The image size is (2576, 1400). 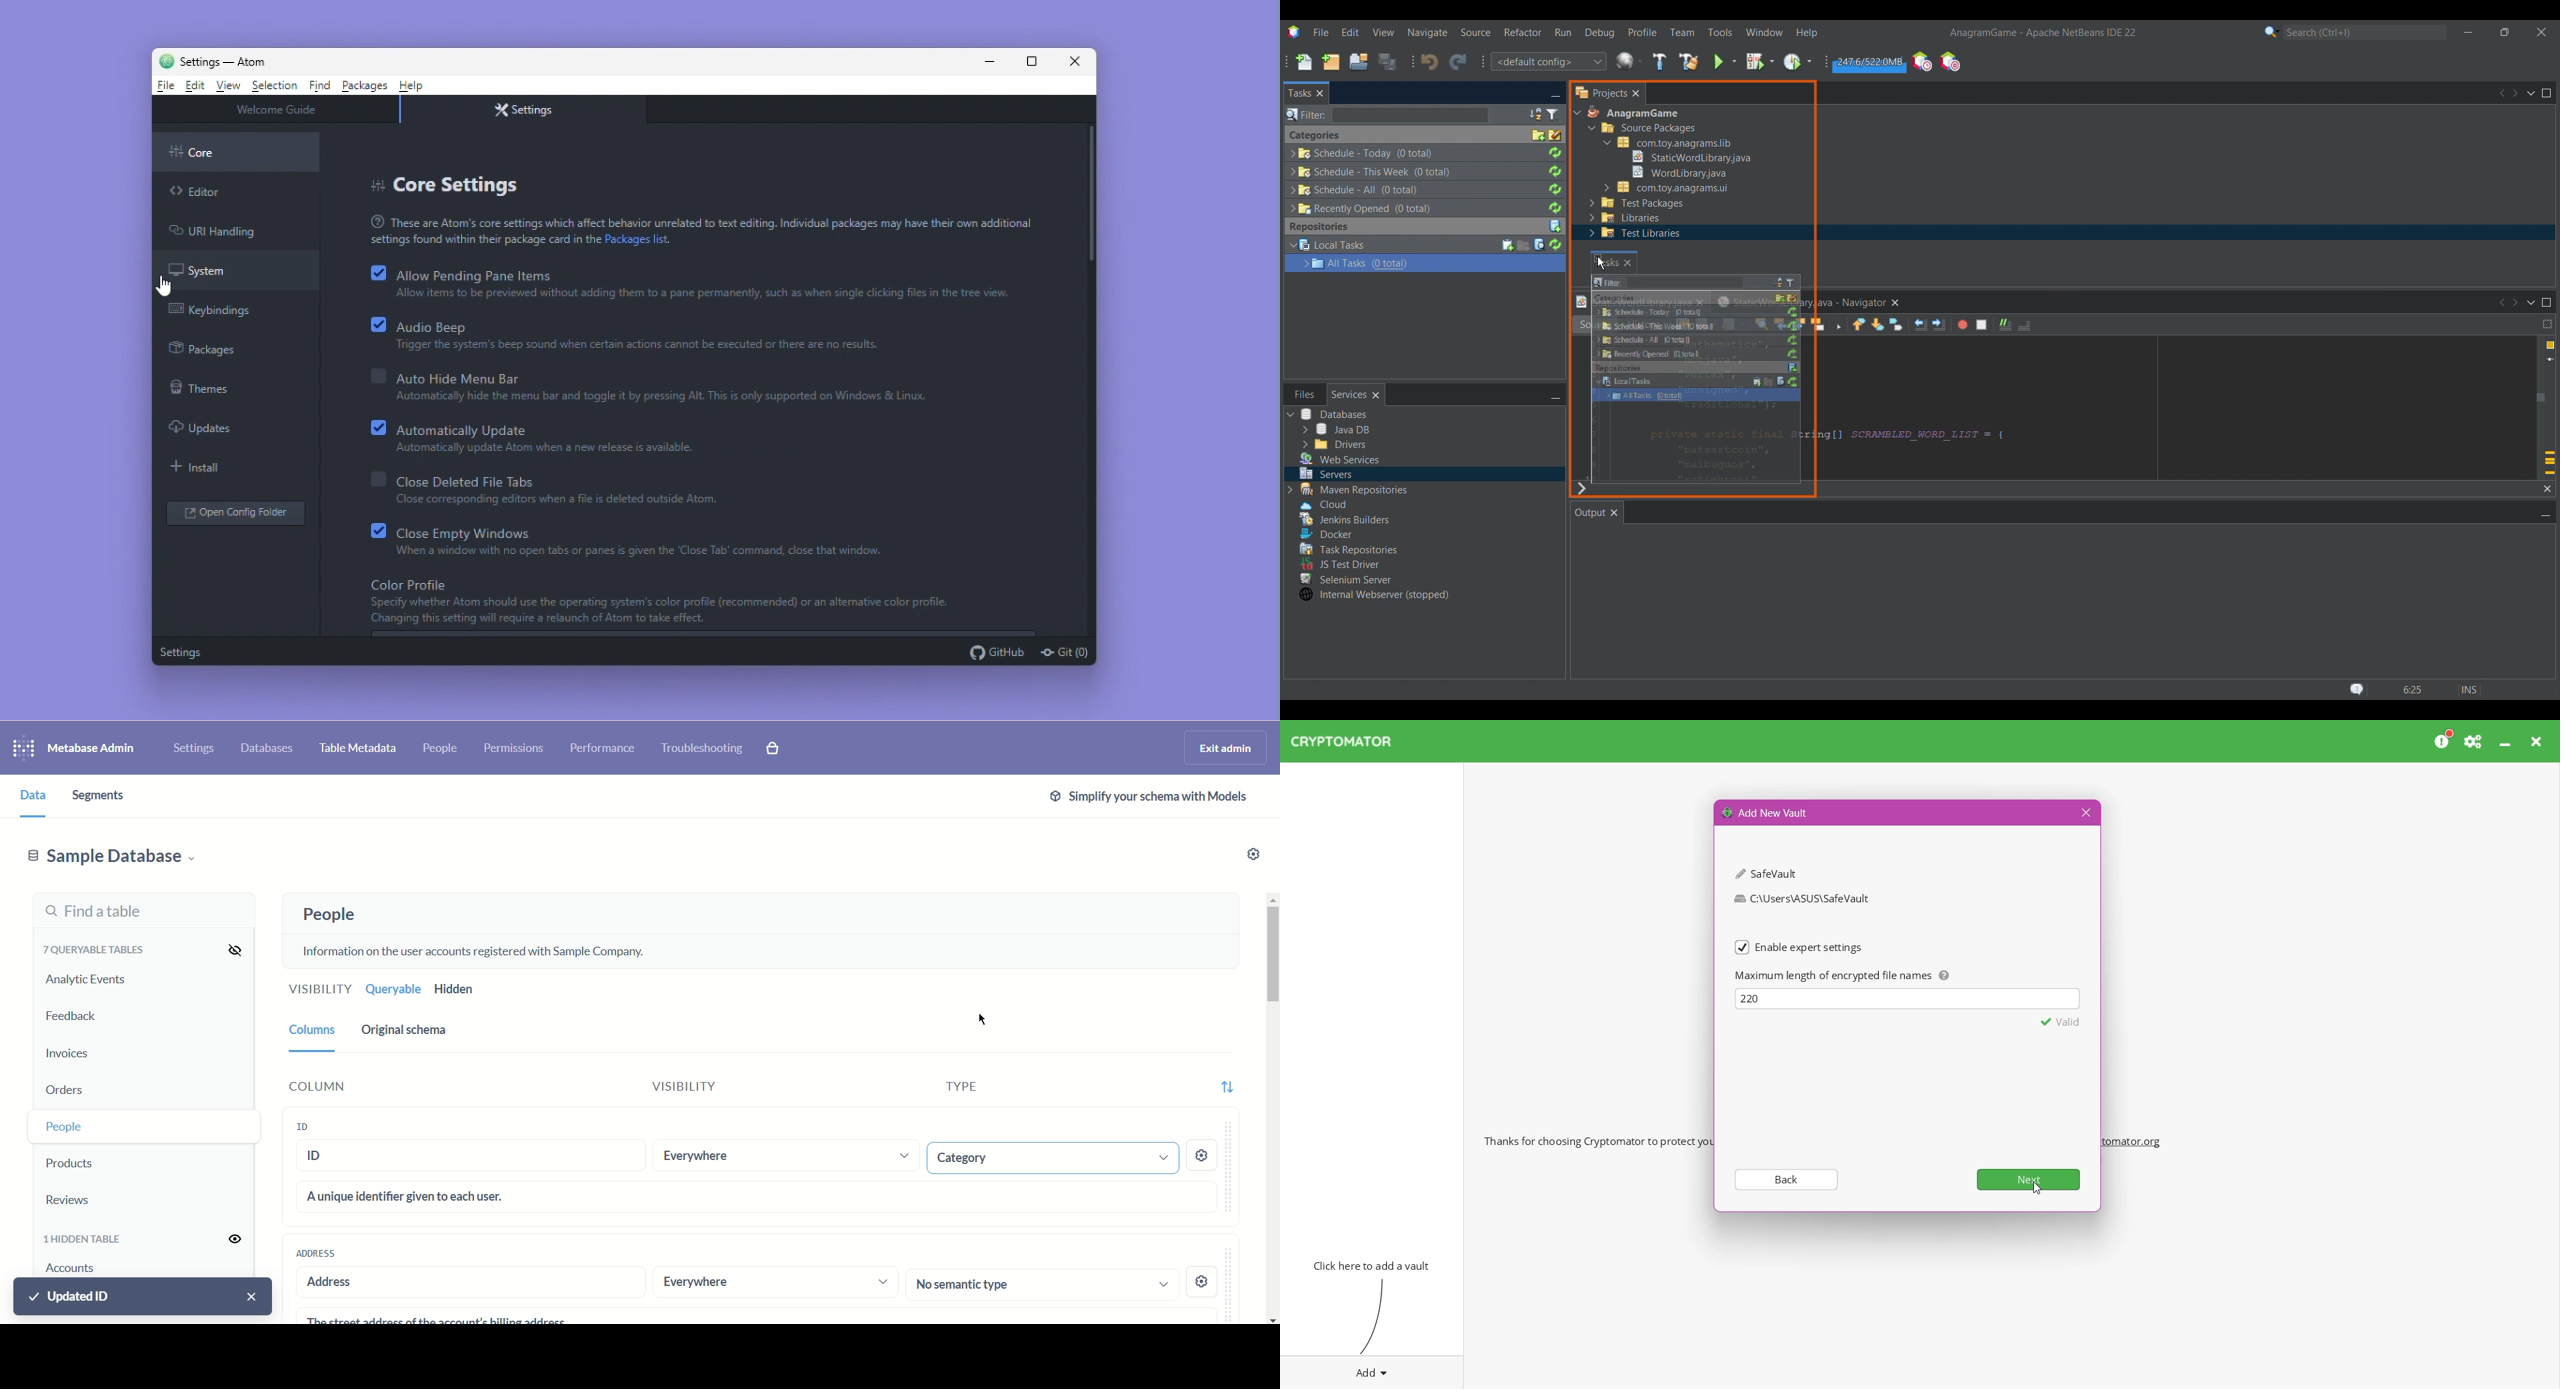 What do you see at coordinates (757, 1196) in the screenshot?
I see `Unique identifier` at bounding box center [757, 1196].